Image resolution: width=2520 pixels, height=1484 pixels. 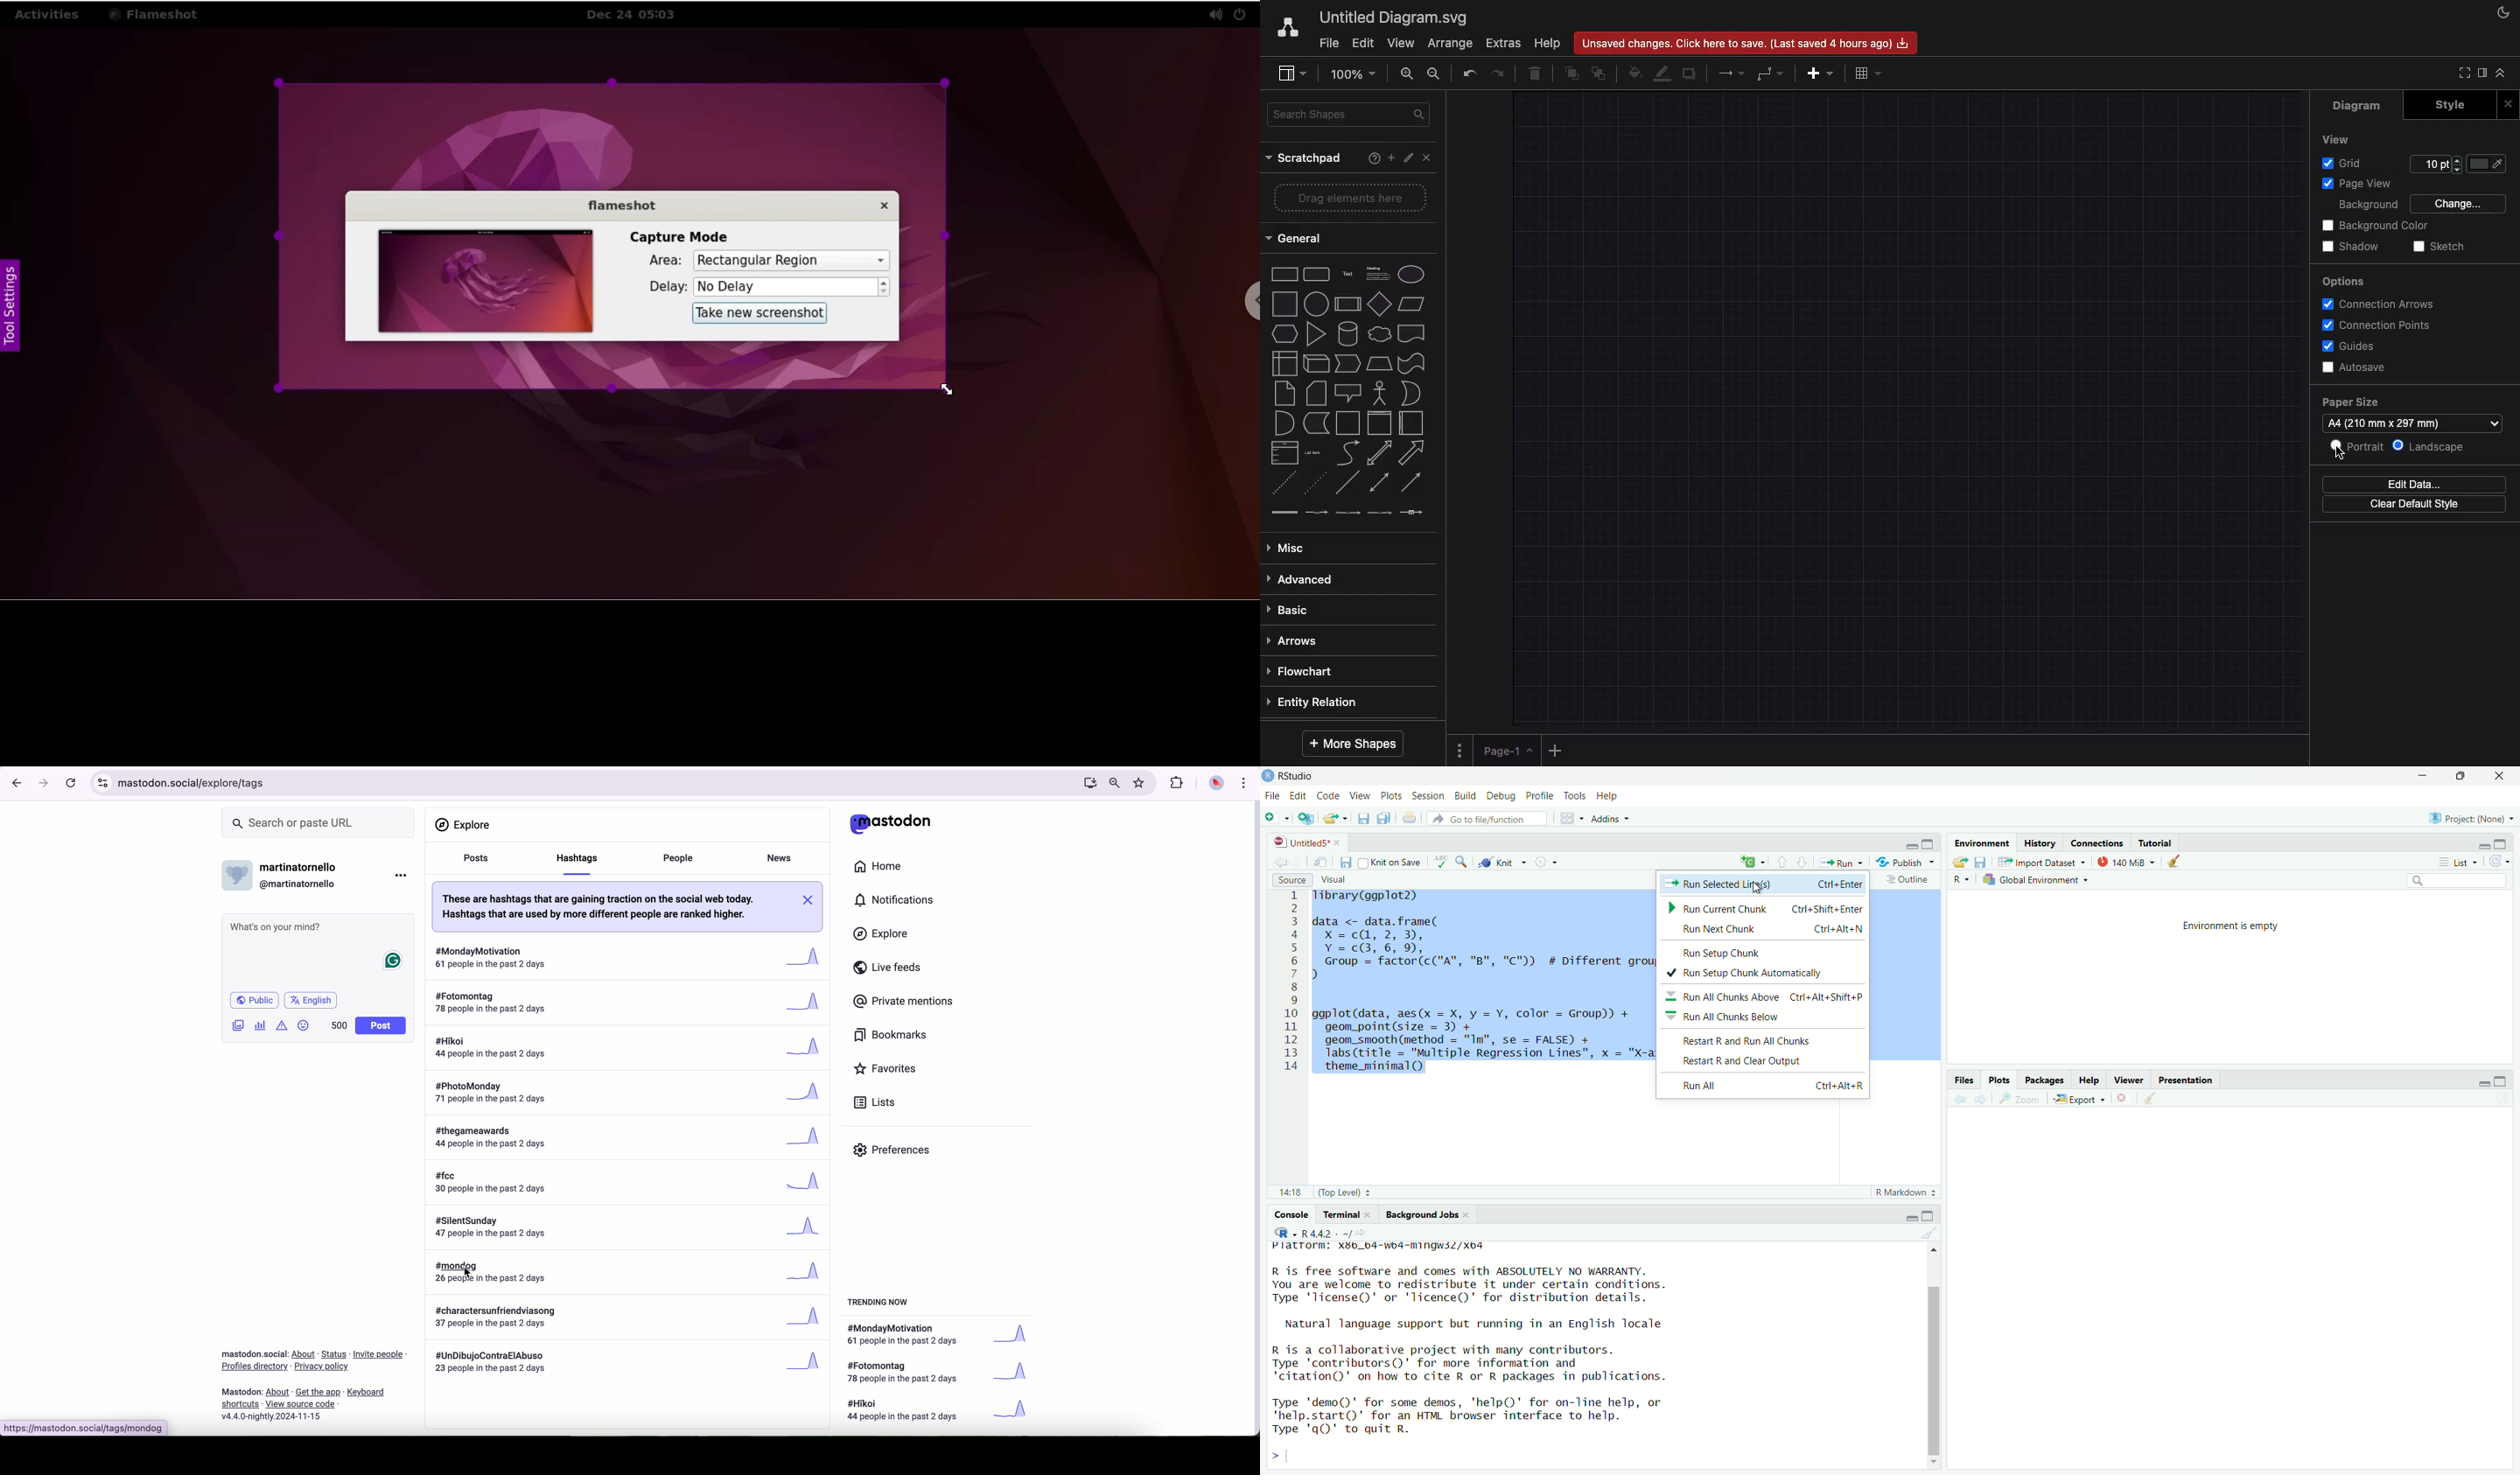 What do you see at coordinates (612, 237) in the screenshot?
I see `selected area` at bounding box center [612, 237].